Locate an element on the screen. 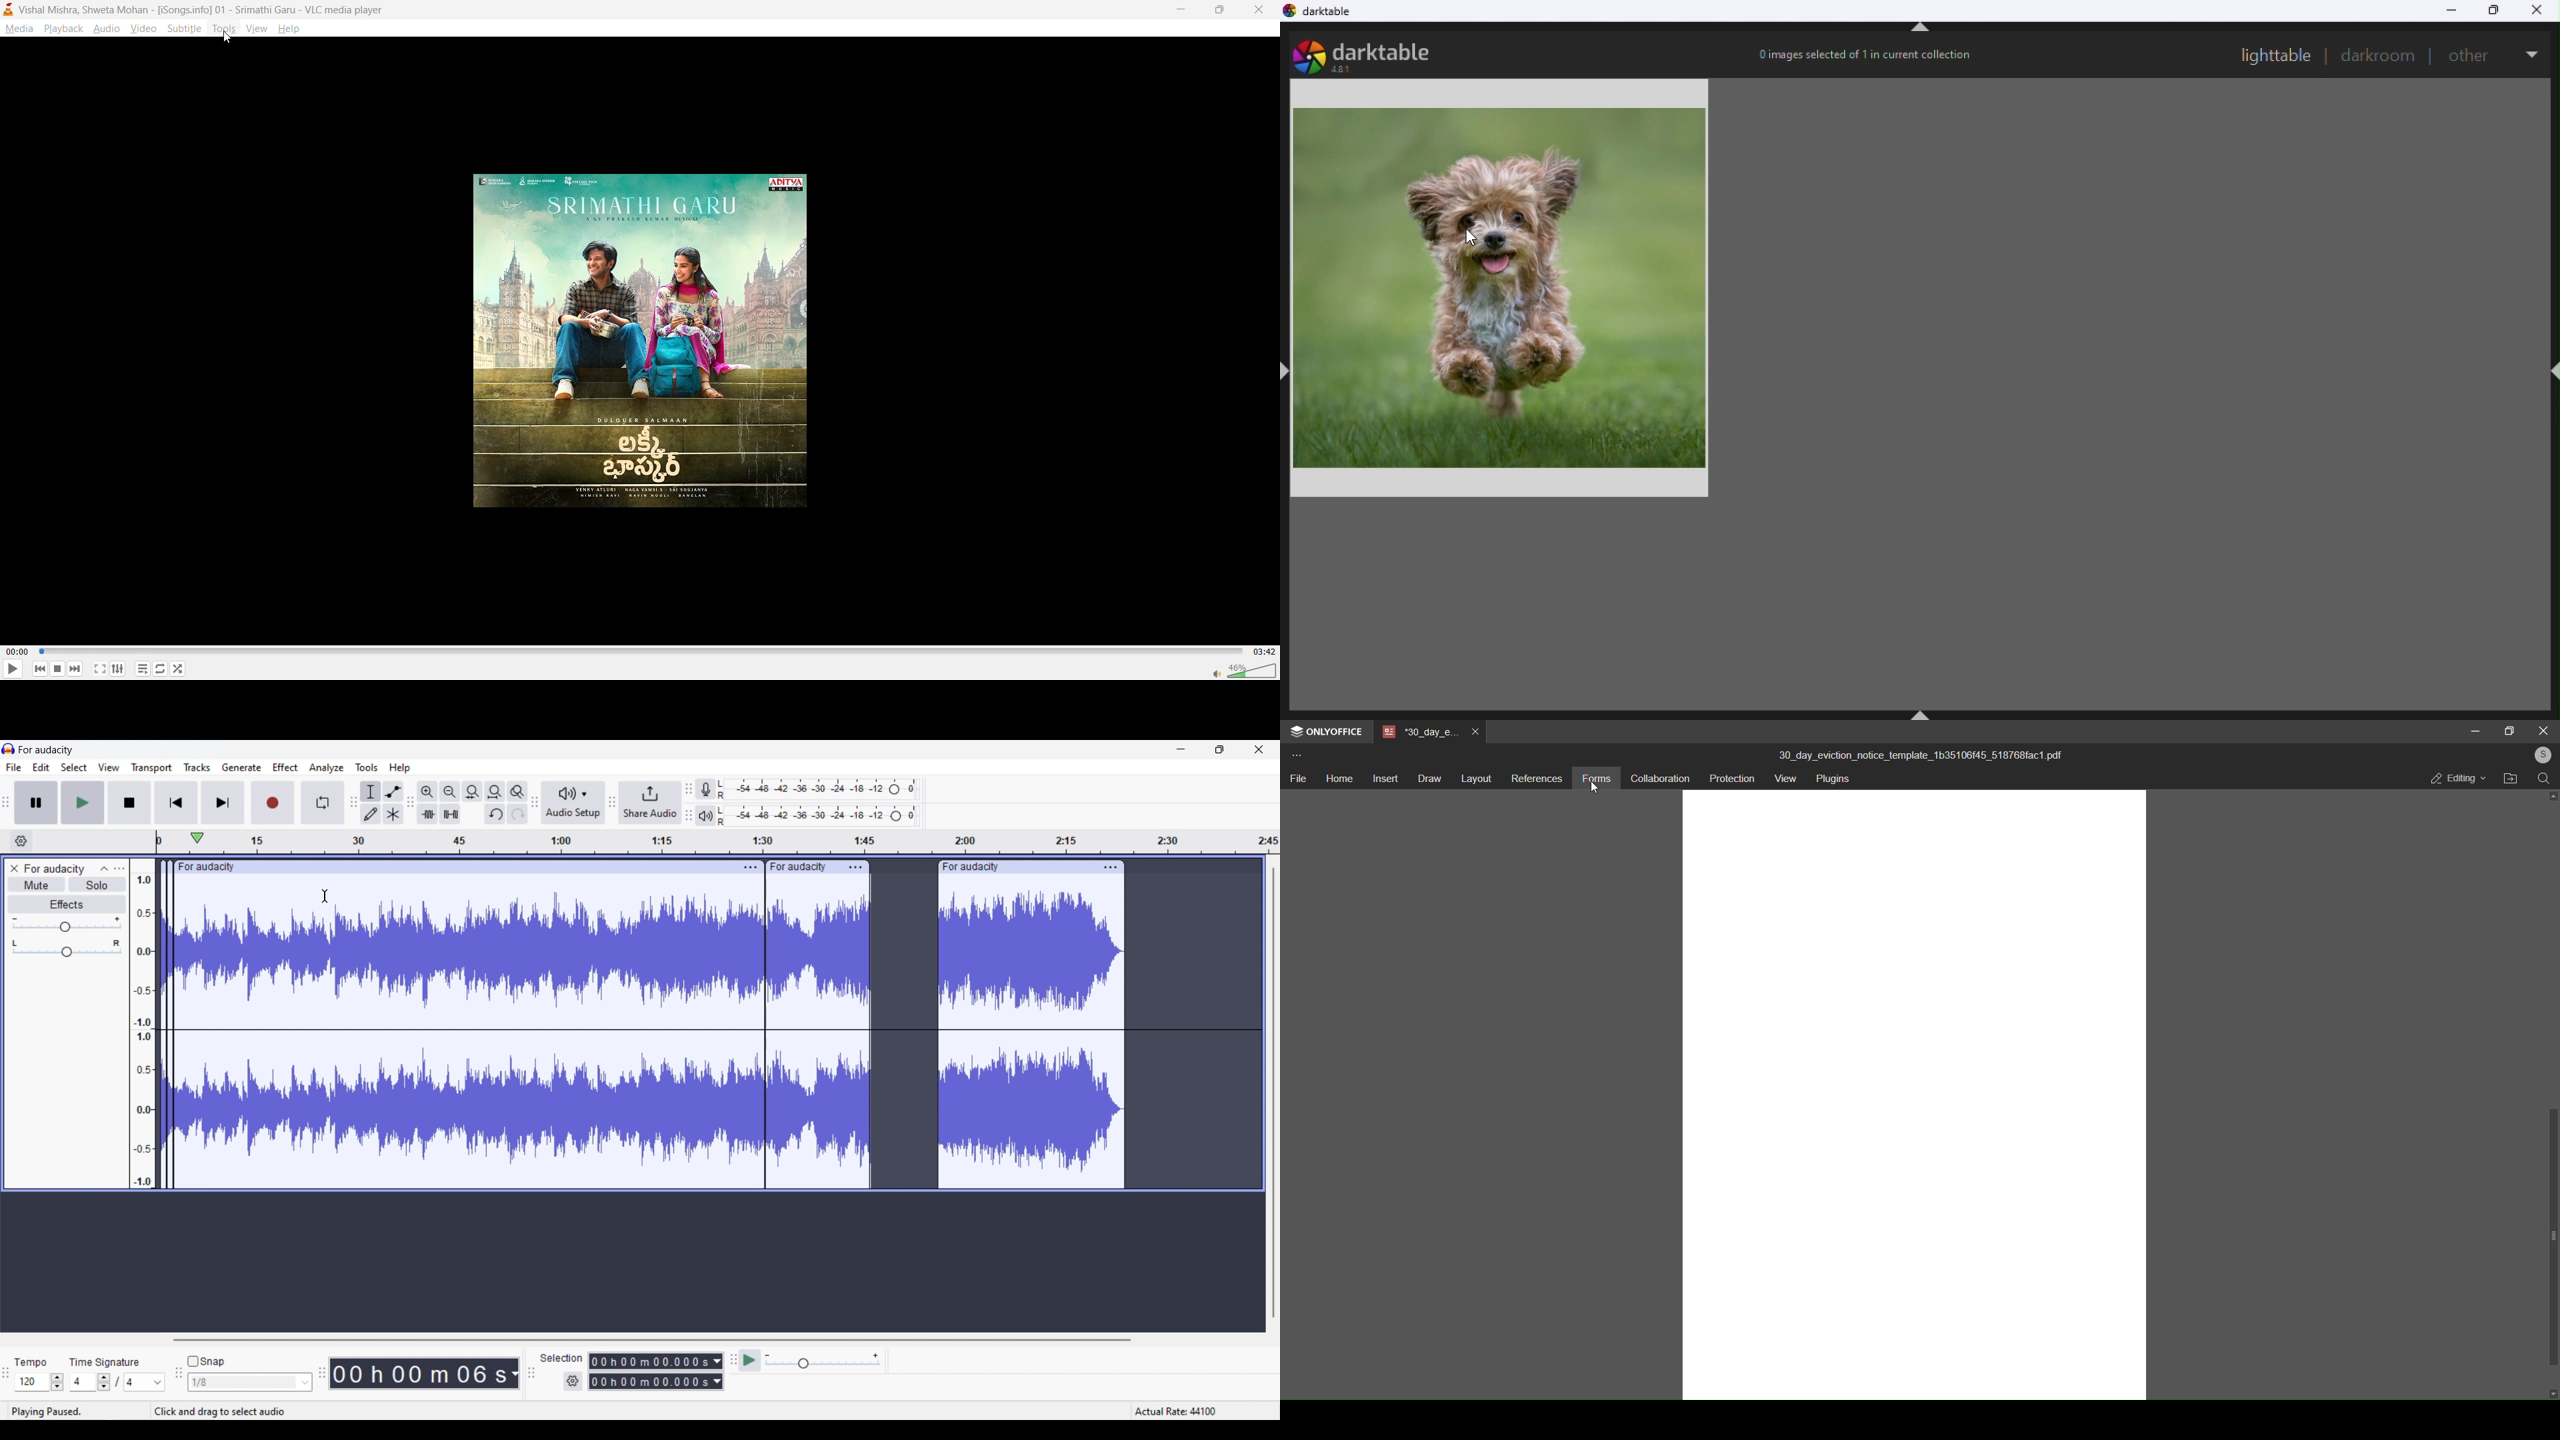 This screenshot has height=1456, width=2576. Light table is located at coordinates (2274, 55).